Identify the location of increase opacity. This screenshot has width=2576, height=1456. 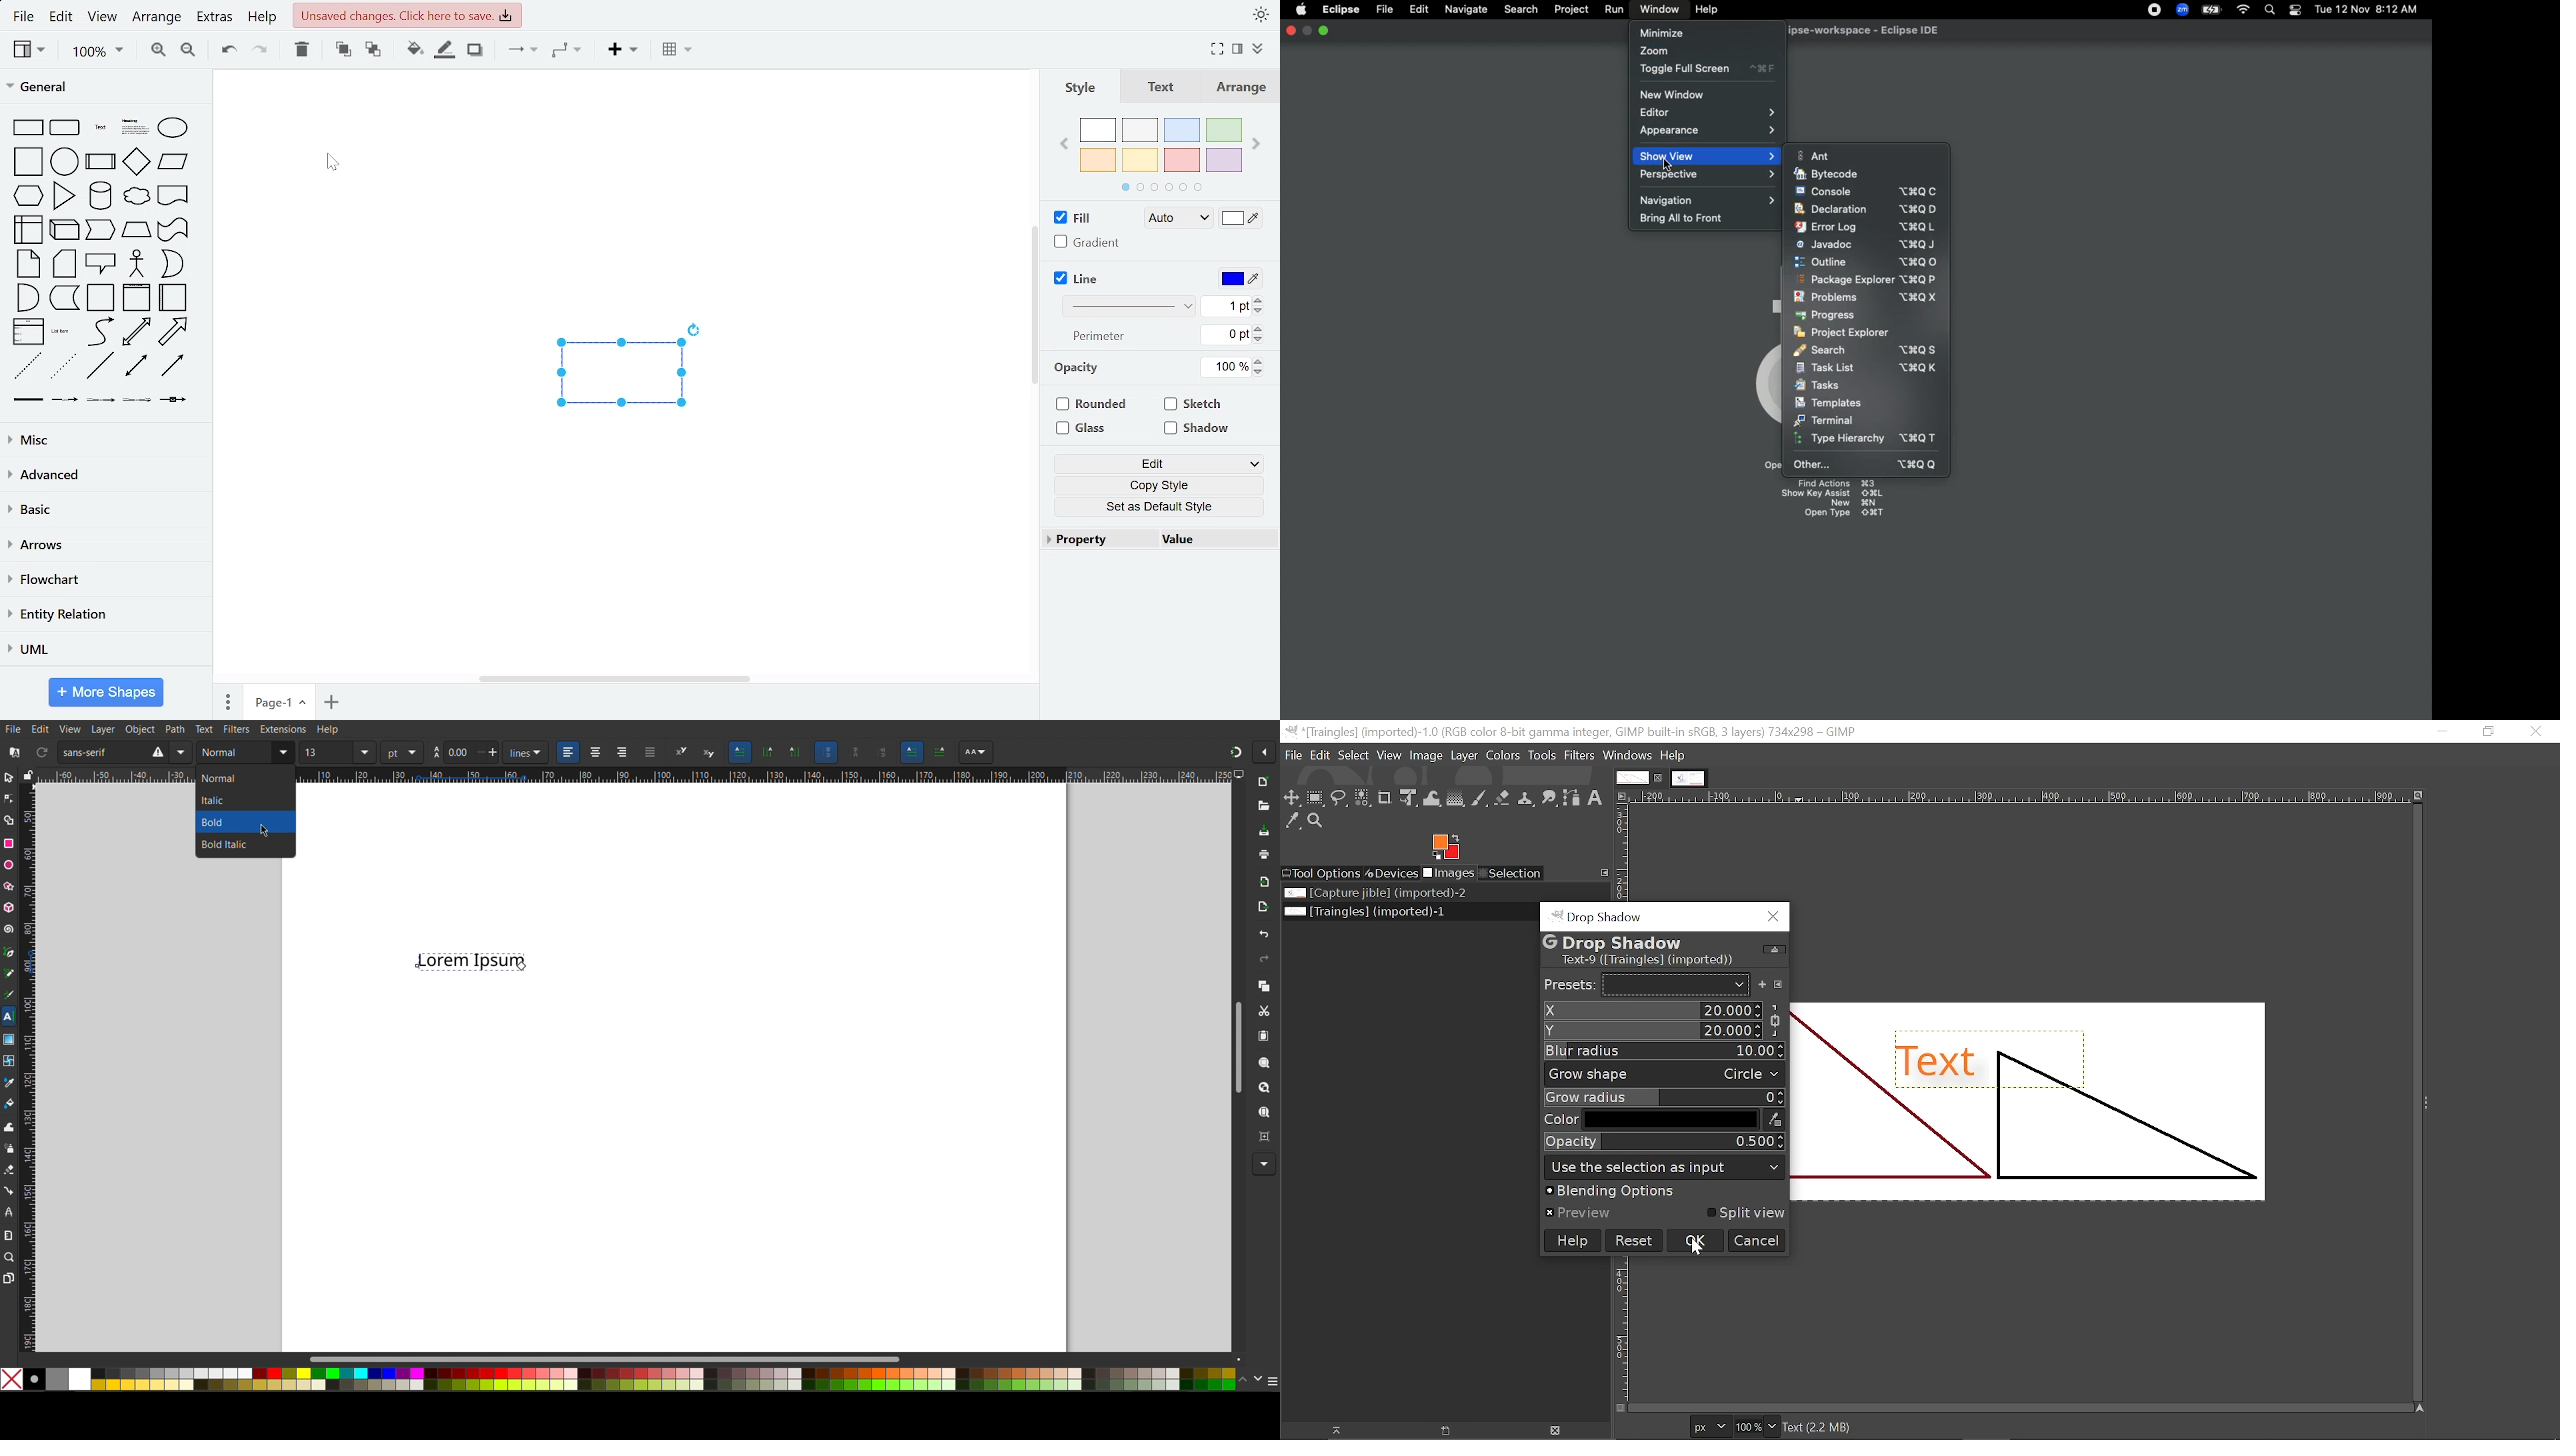
(1261, 362).